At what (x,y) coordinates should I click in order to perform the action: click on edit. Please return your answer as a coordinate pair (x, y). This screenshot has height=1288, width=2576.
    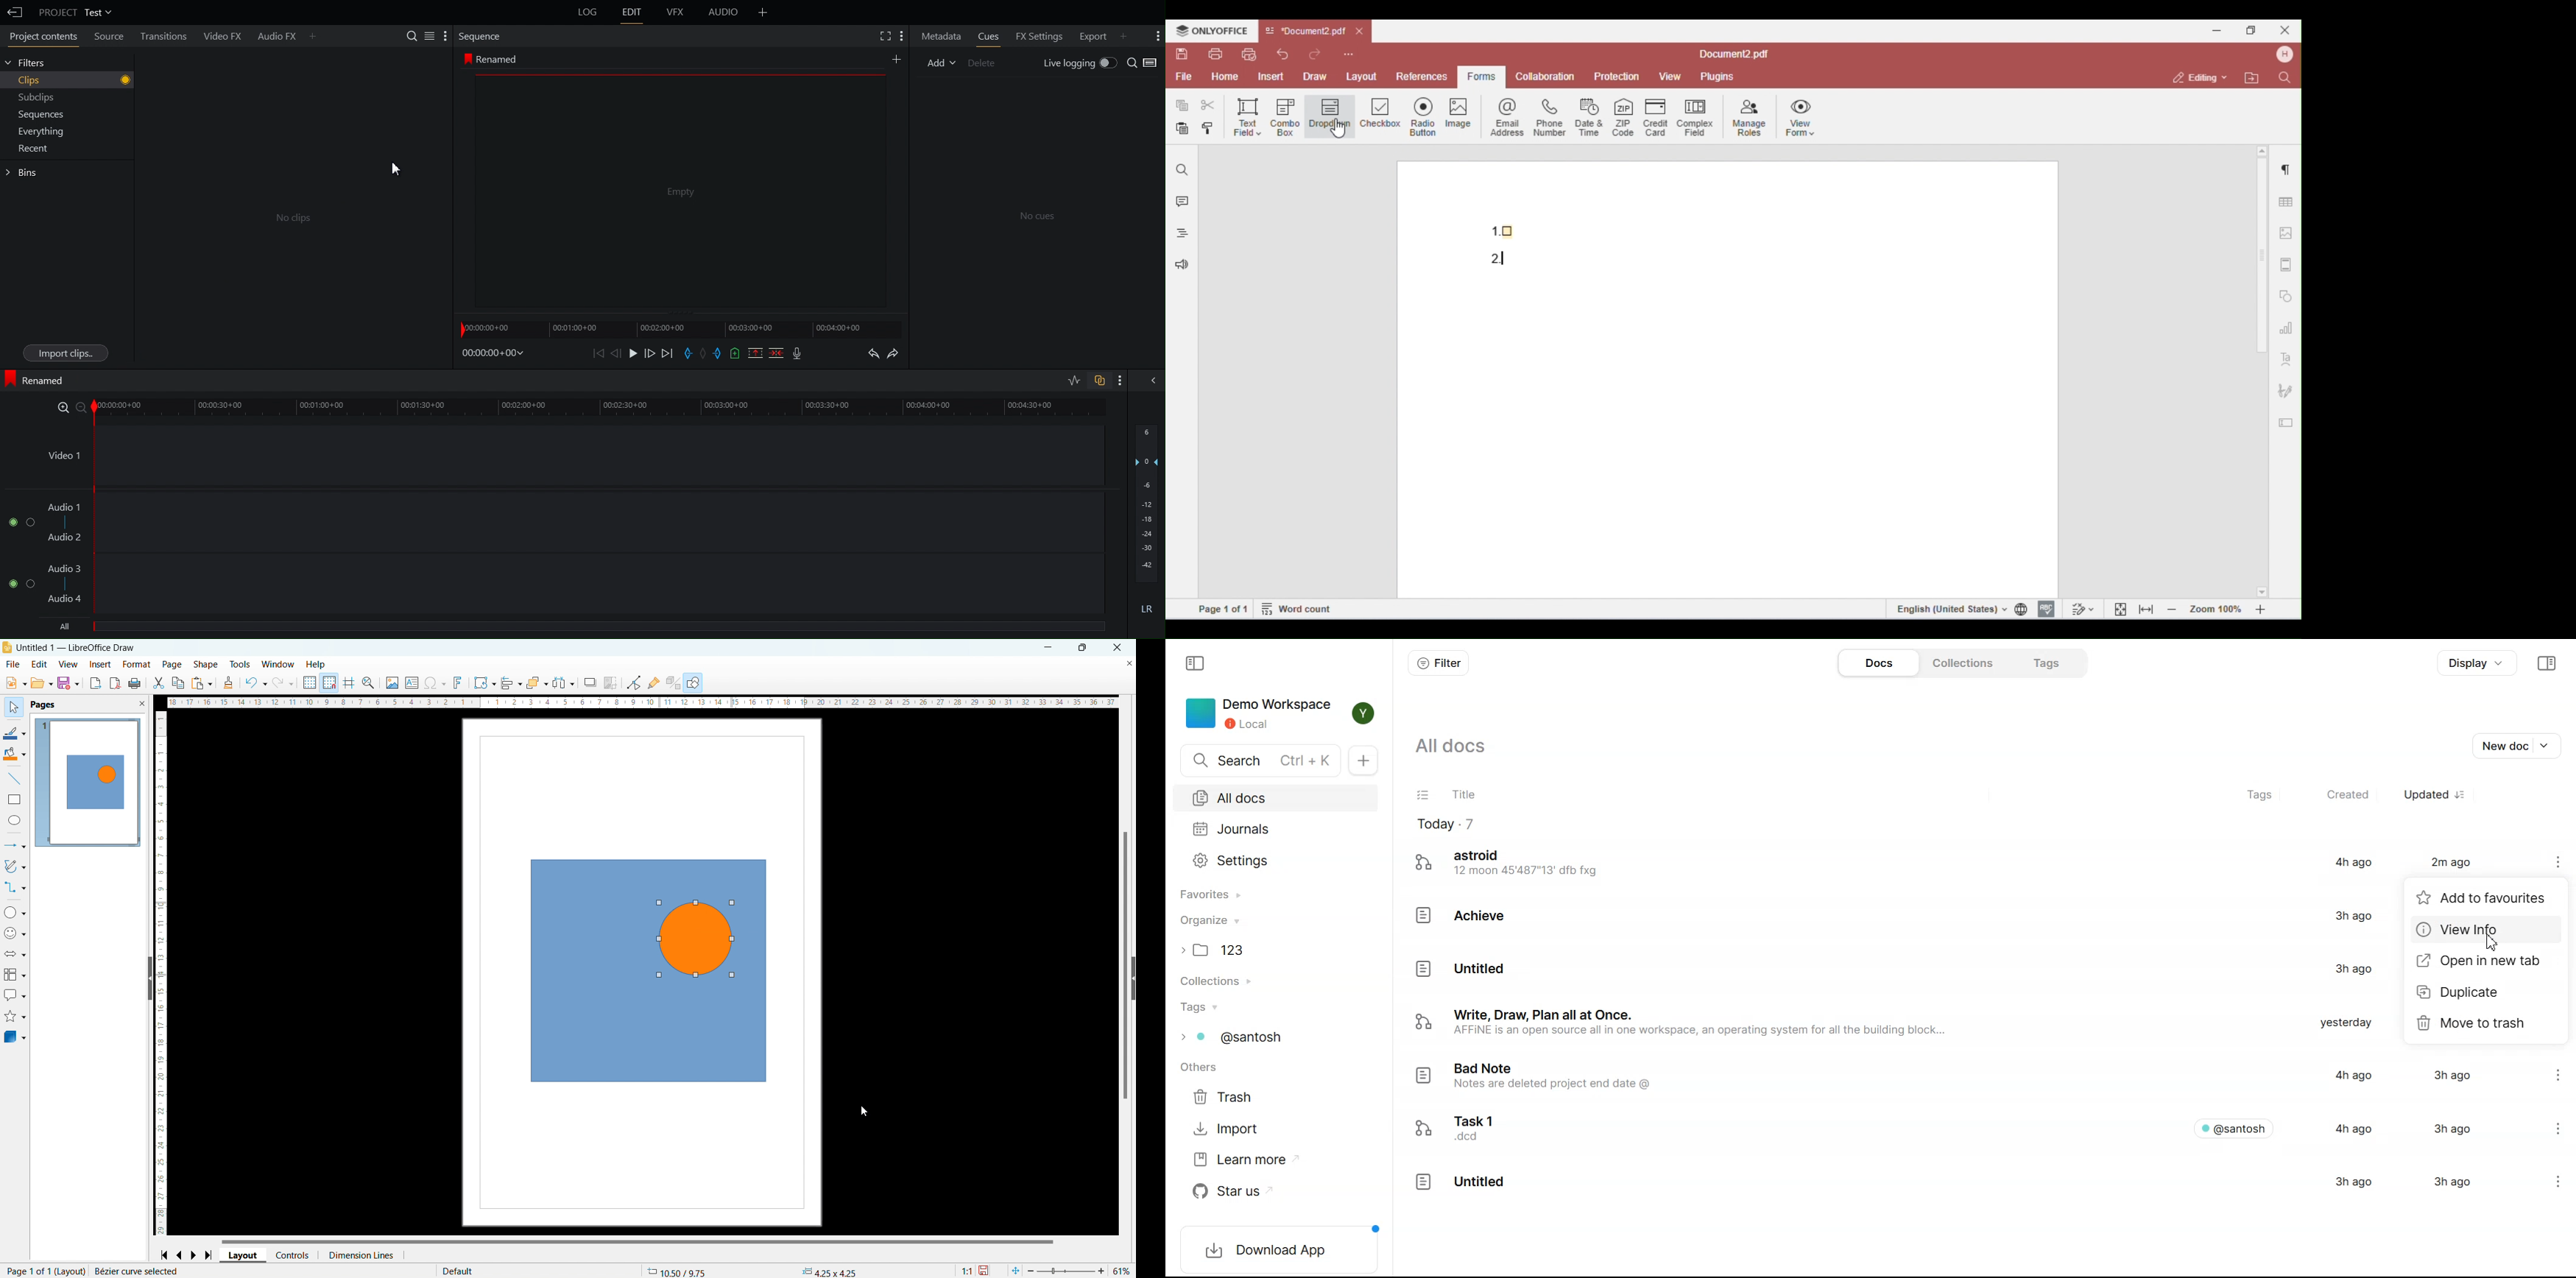
    Looking at the image, I should click on (38, 664).